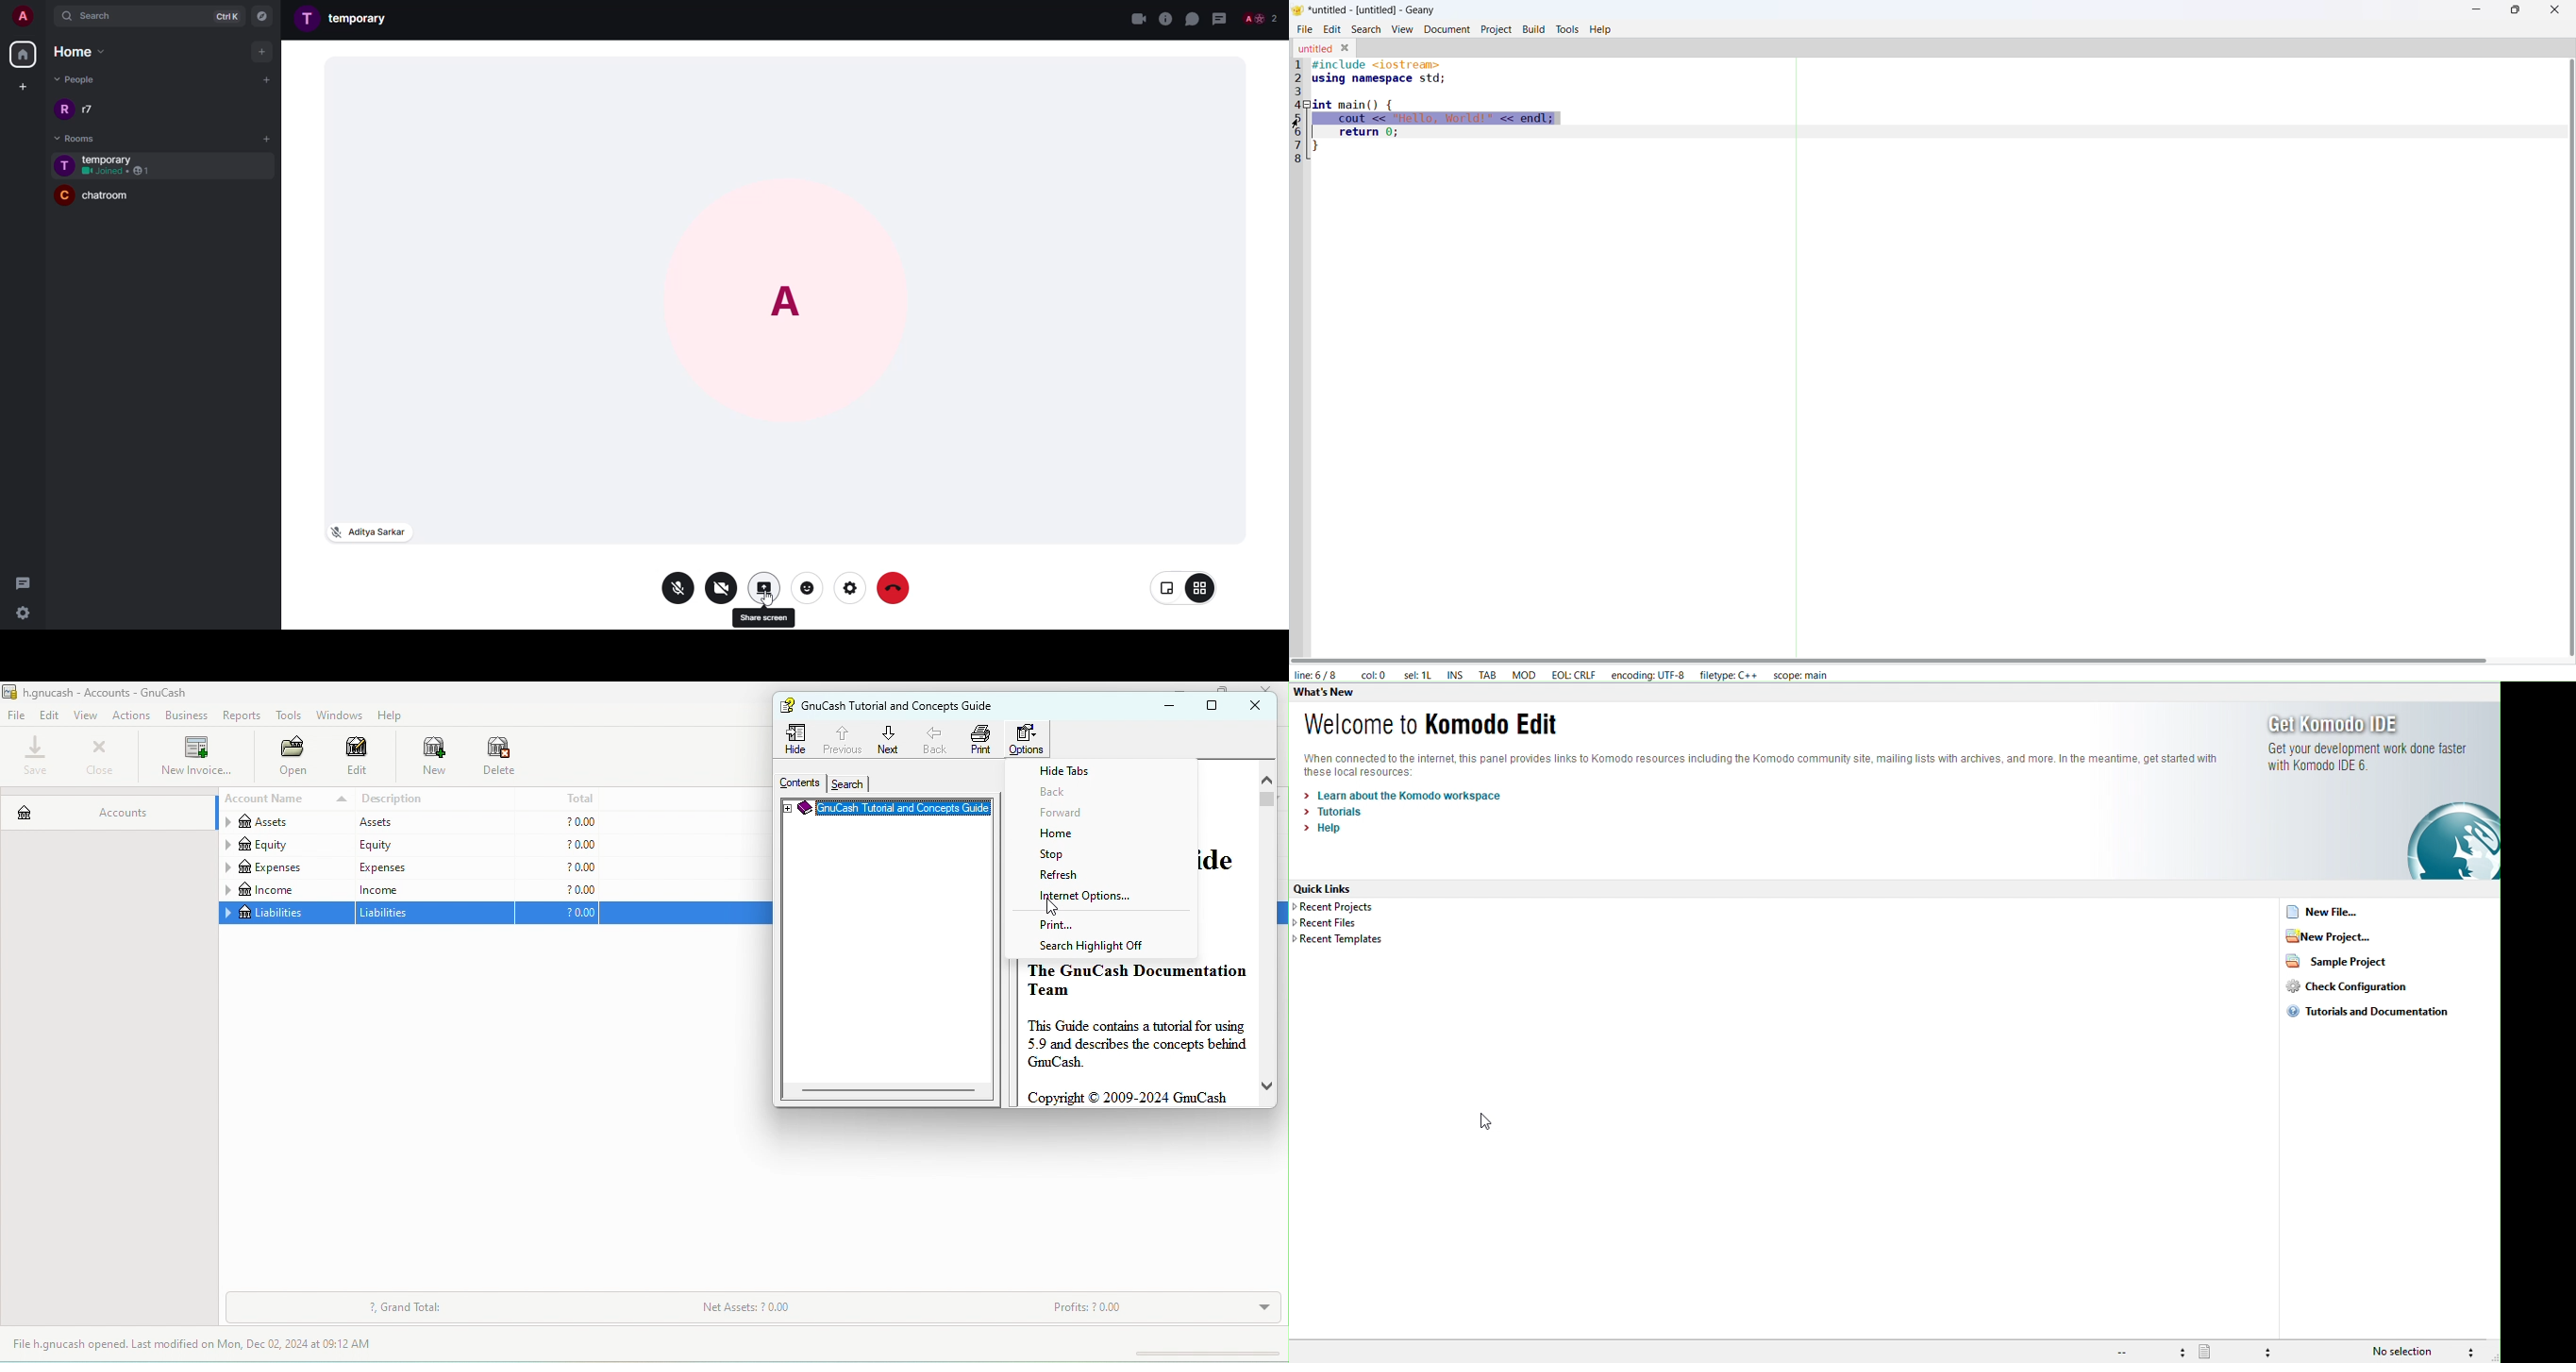 This screenshot has width=2576, height=1372. Describe the element at coordinates (115, 199) in the screenshot. I see `room` at that location.